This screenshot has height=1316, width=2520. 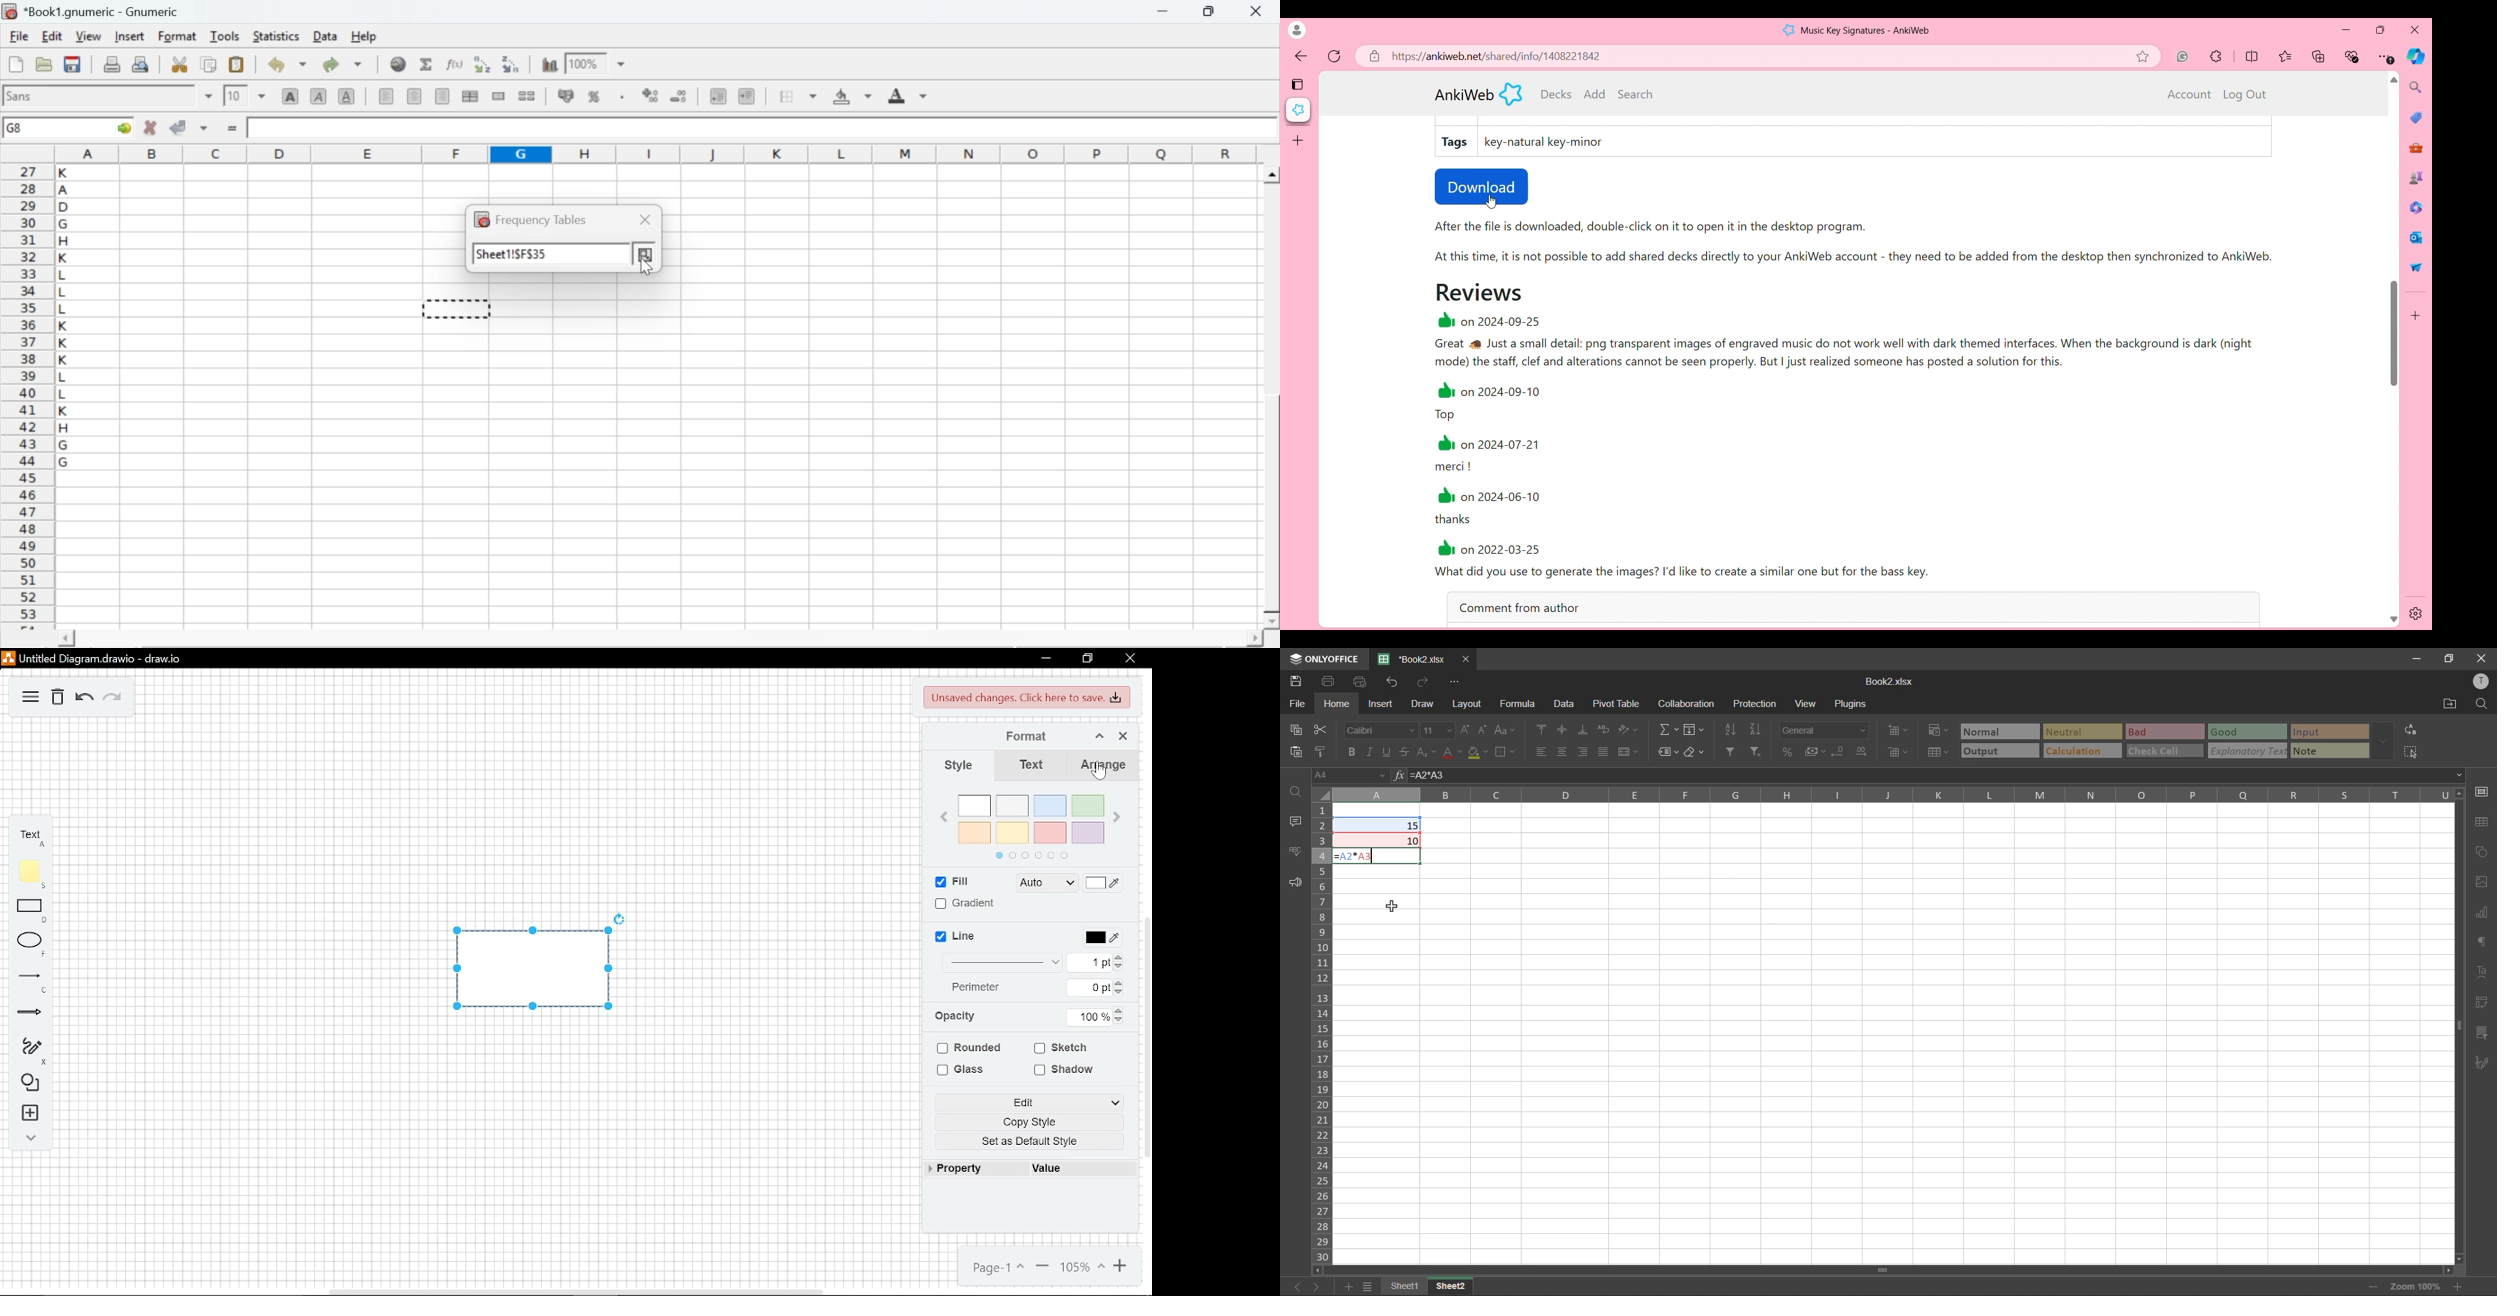 I want to click on italic, so click(x=1371, y=750).